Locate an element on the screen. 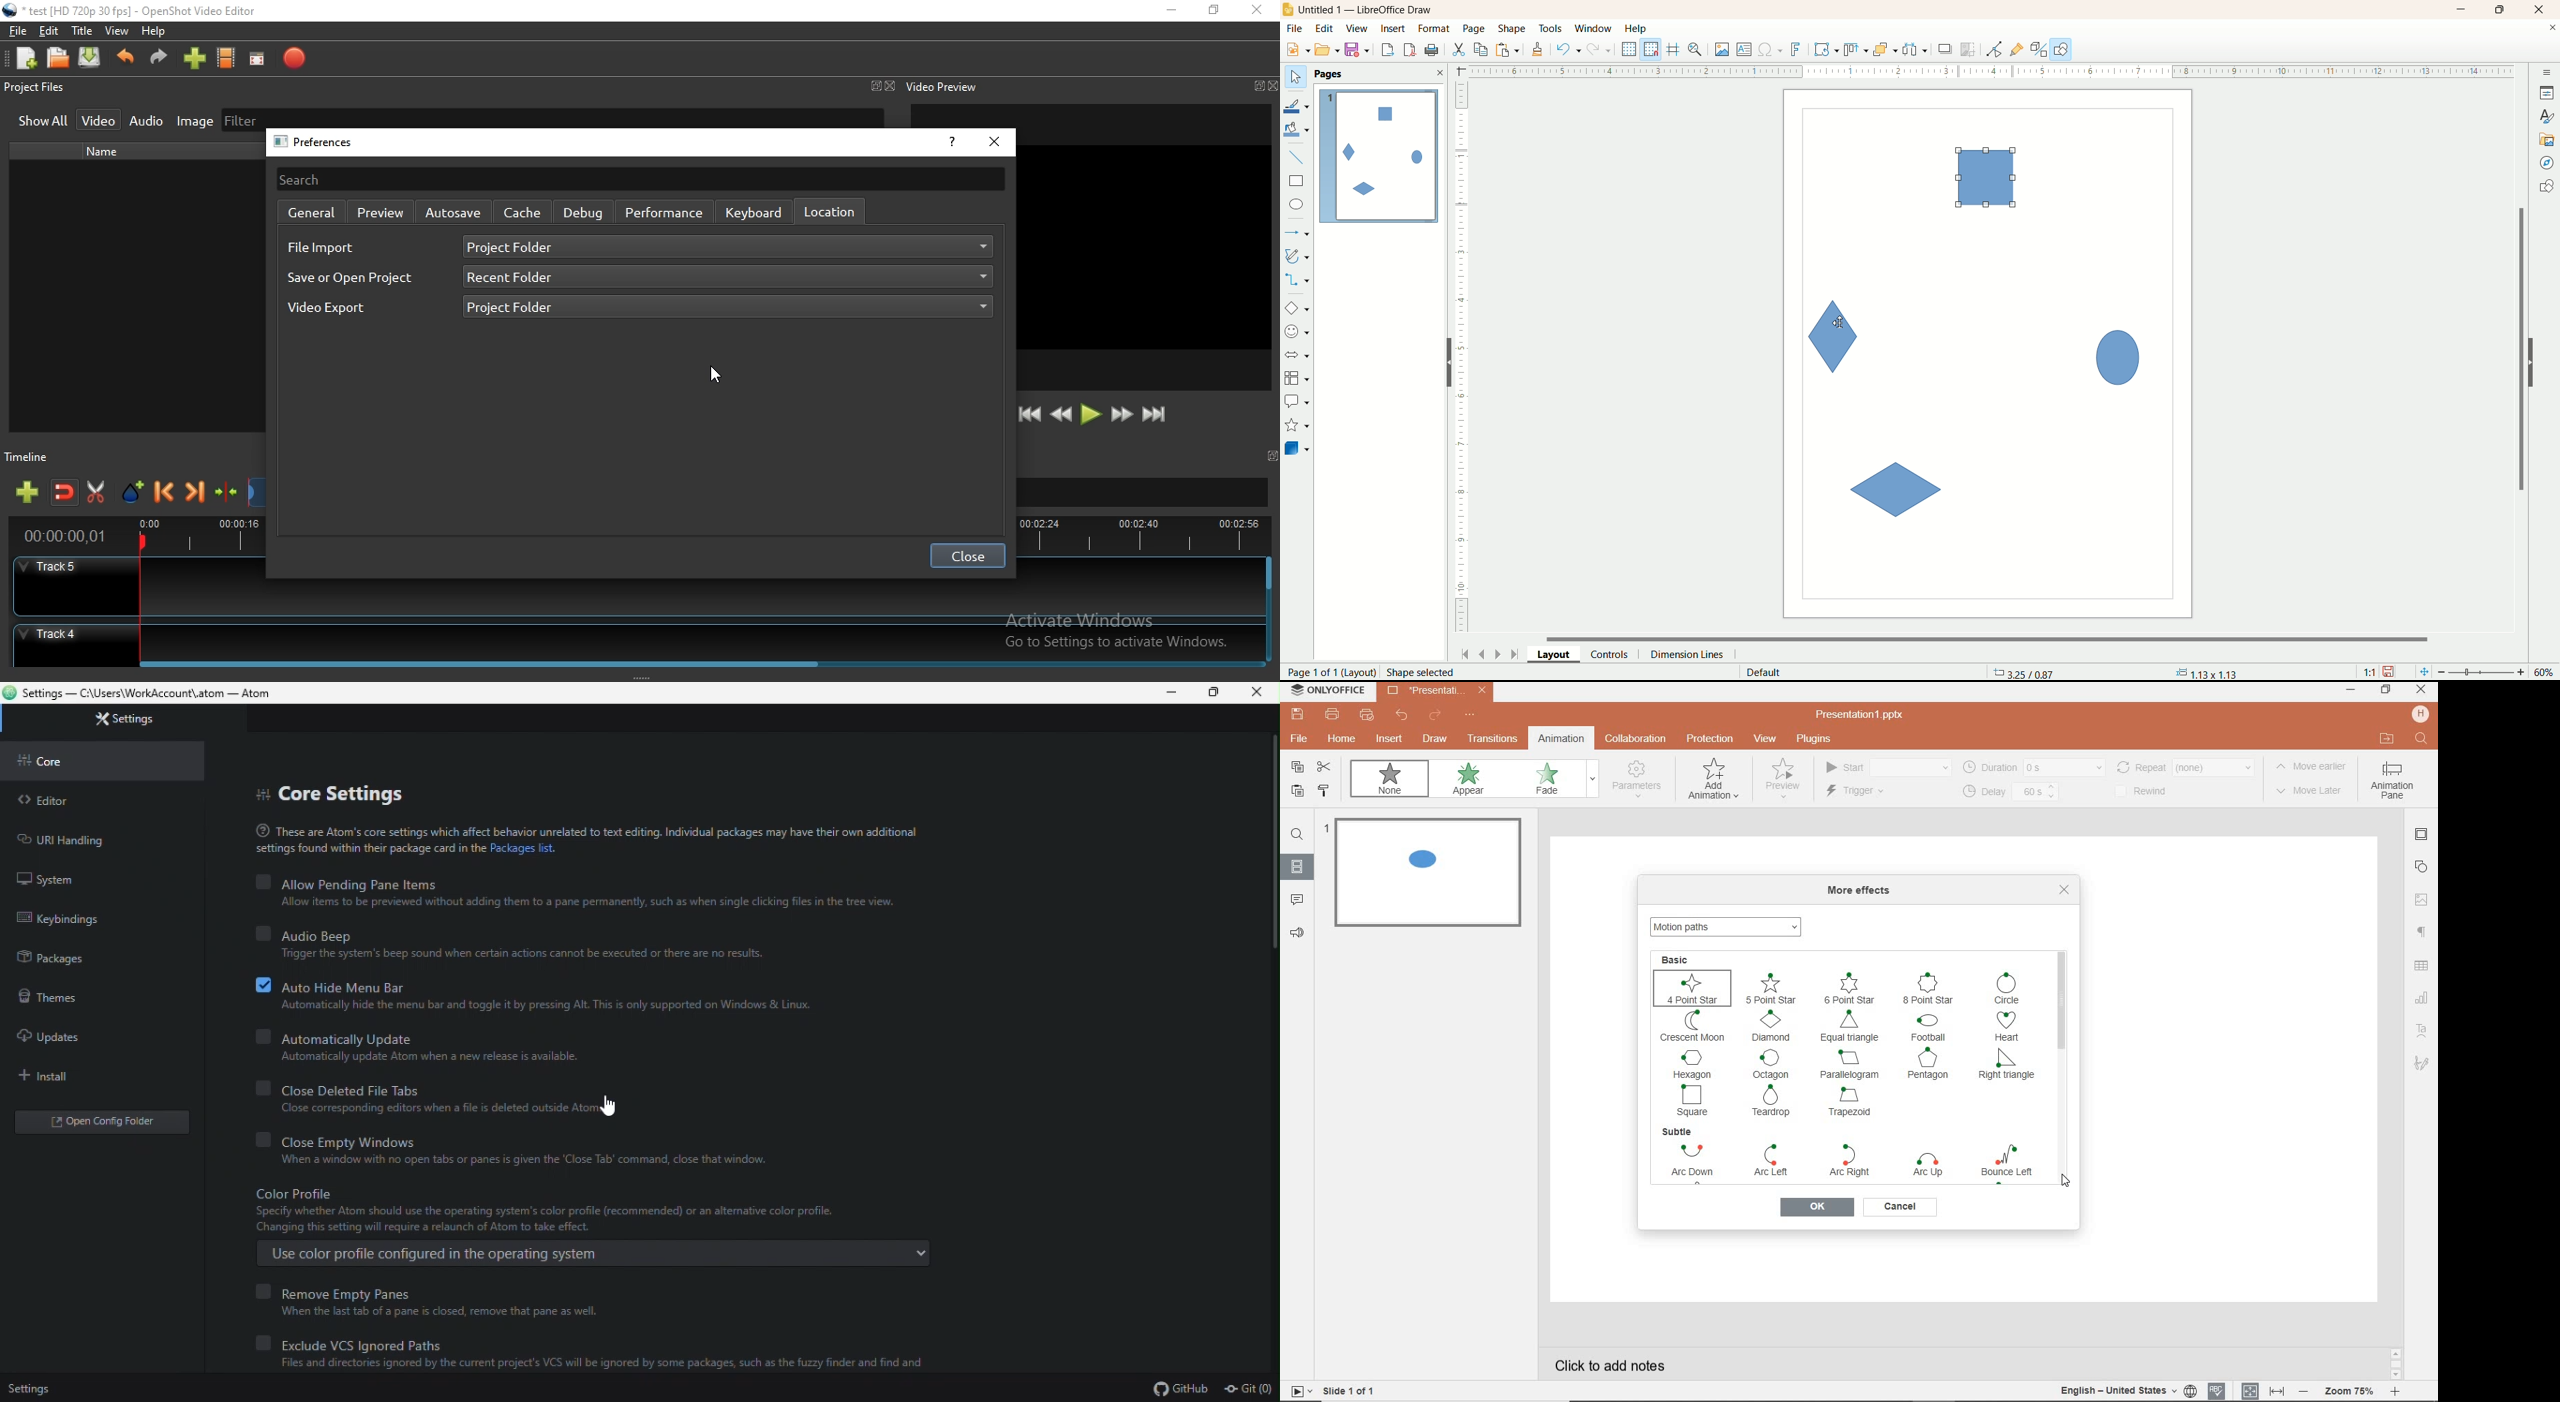  callout shapes is located at coordinates (1297, 402).